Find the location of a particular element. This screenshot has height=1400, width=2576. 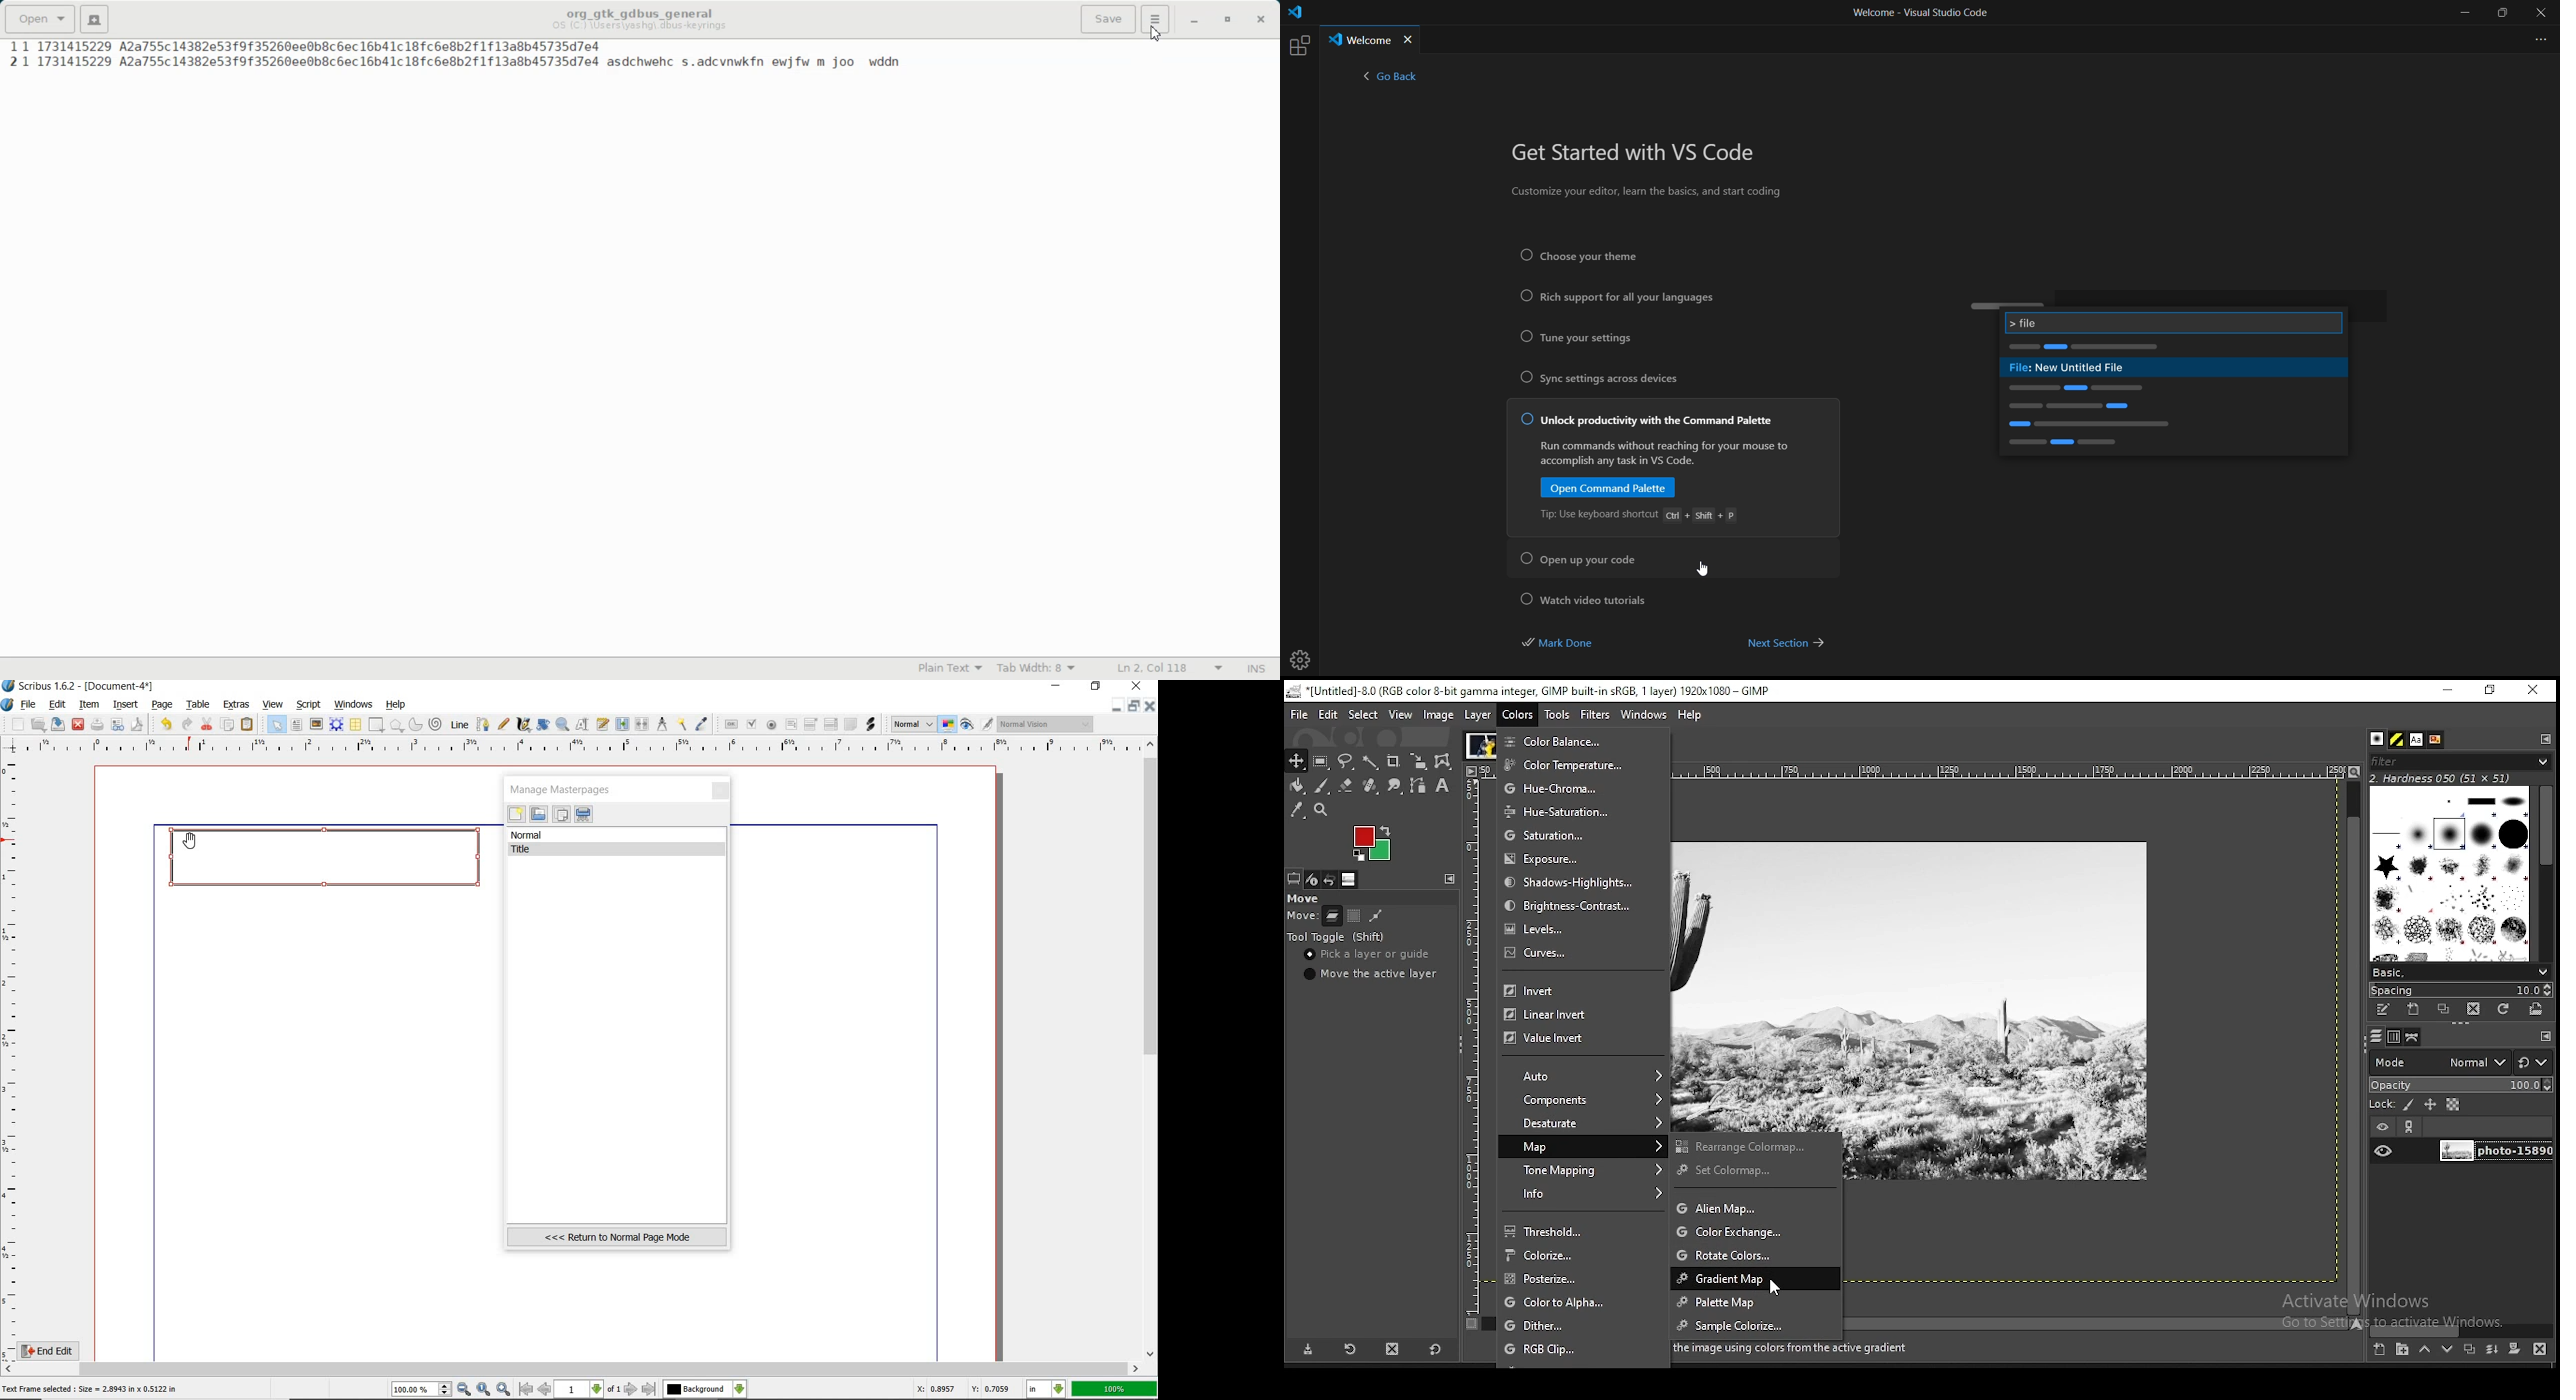

table is located at coordinates (196, 704).